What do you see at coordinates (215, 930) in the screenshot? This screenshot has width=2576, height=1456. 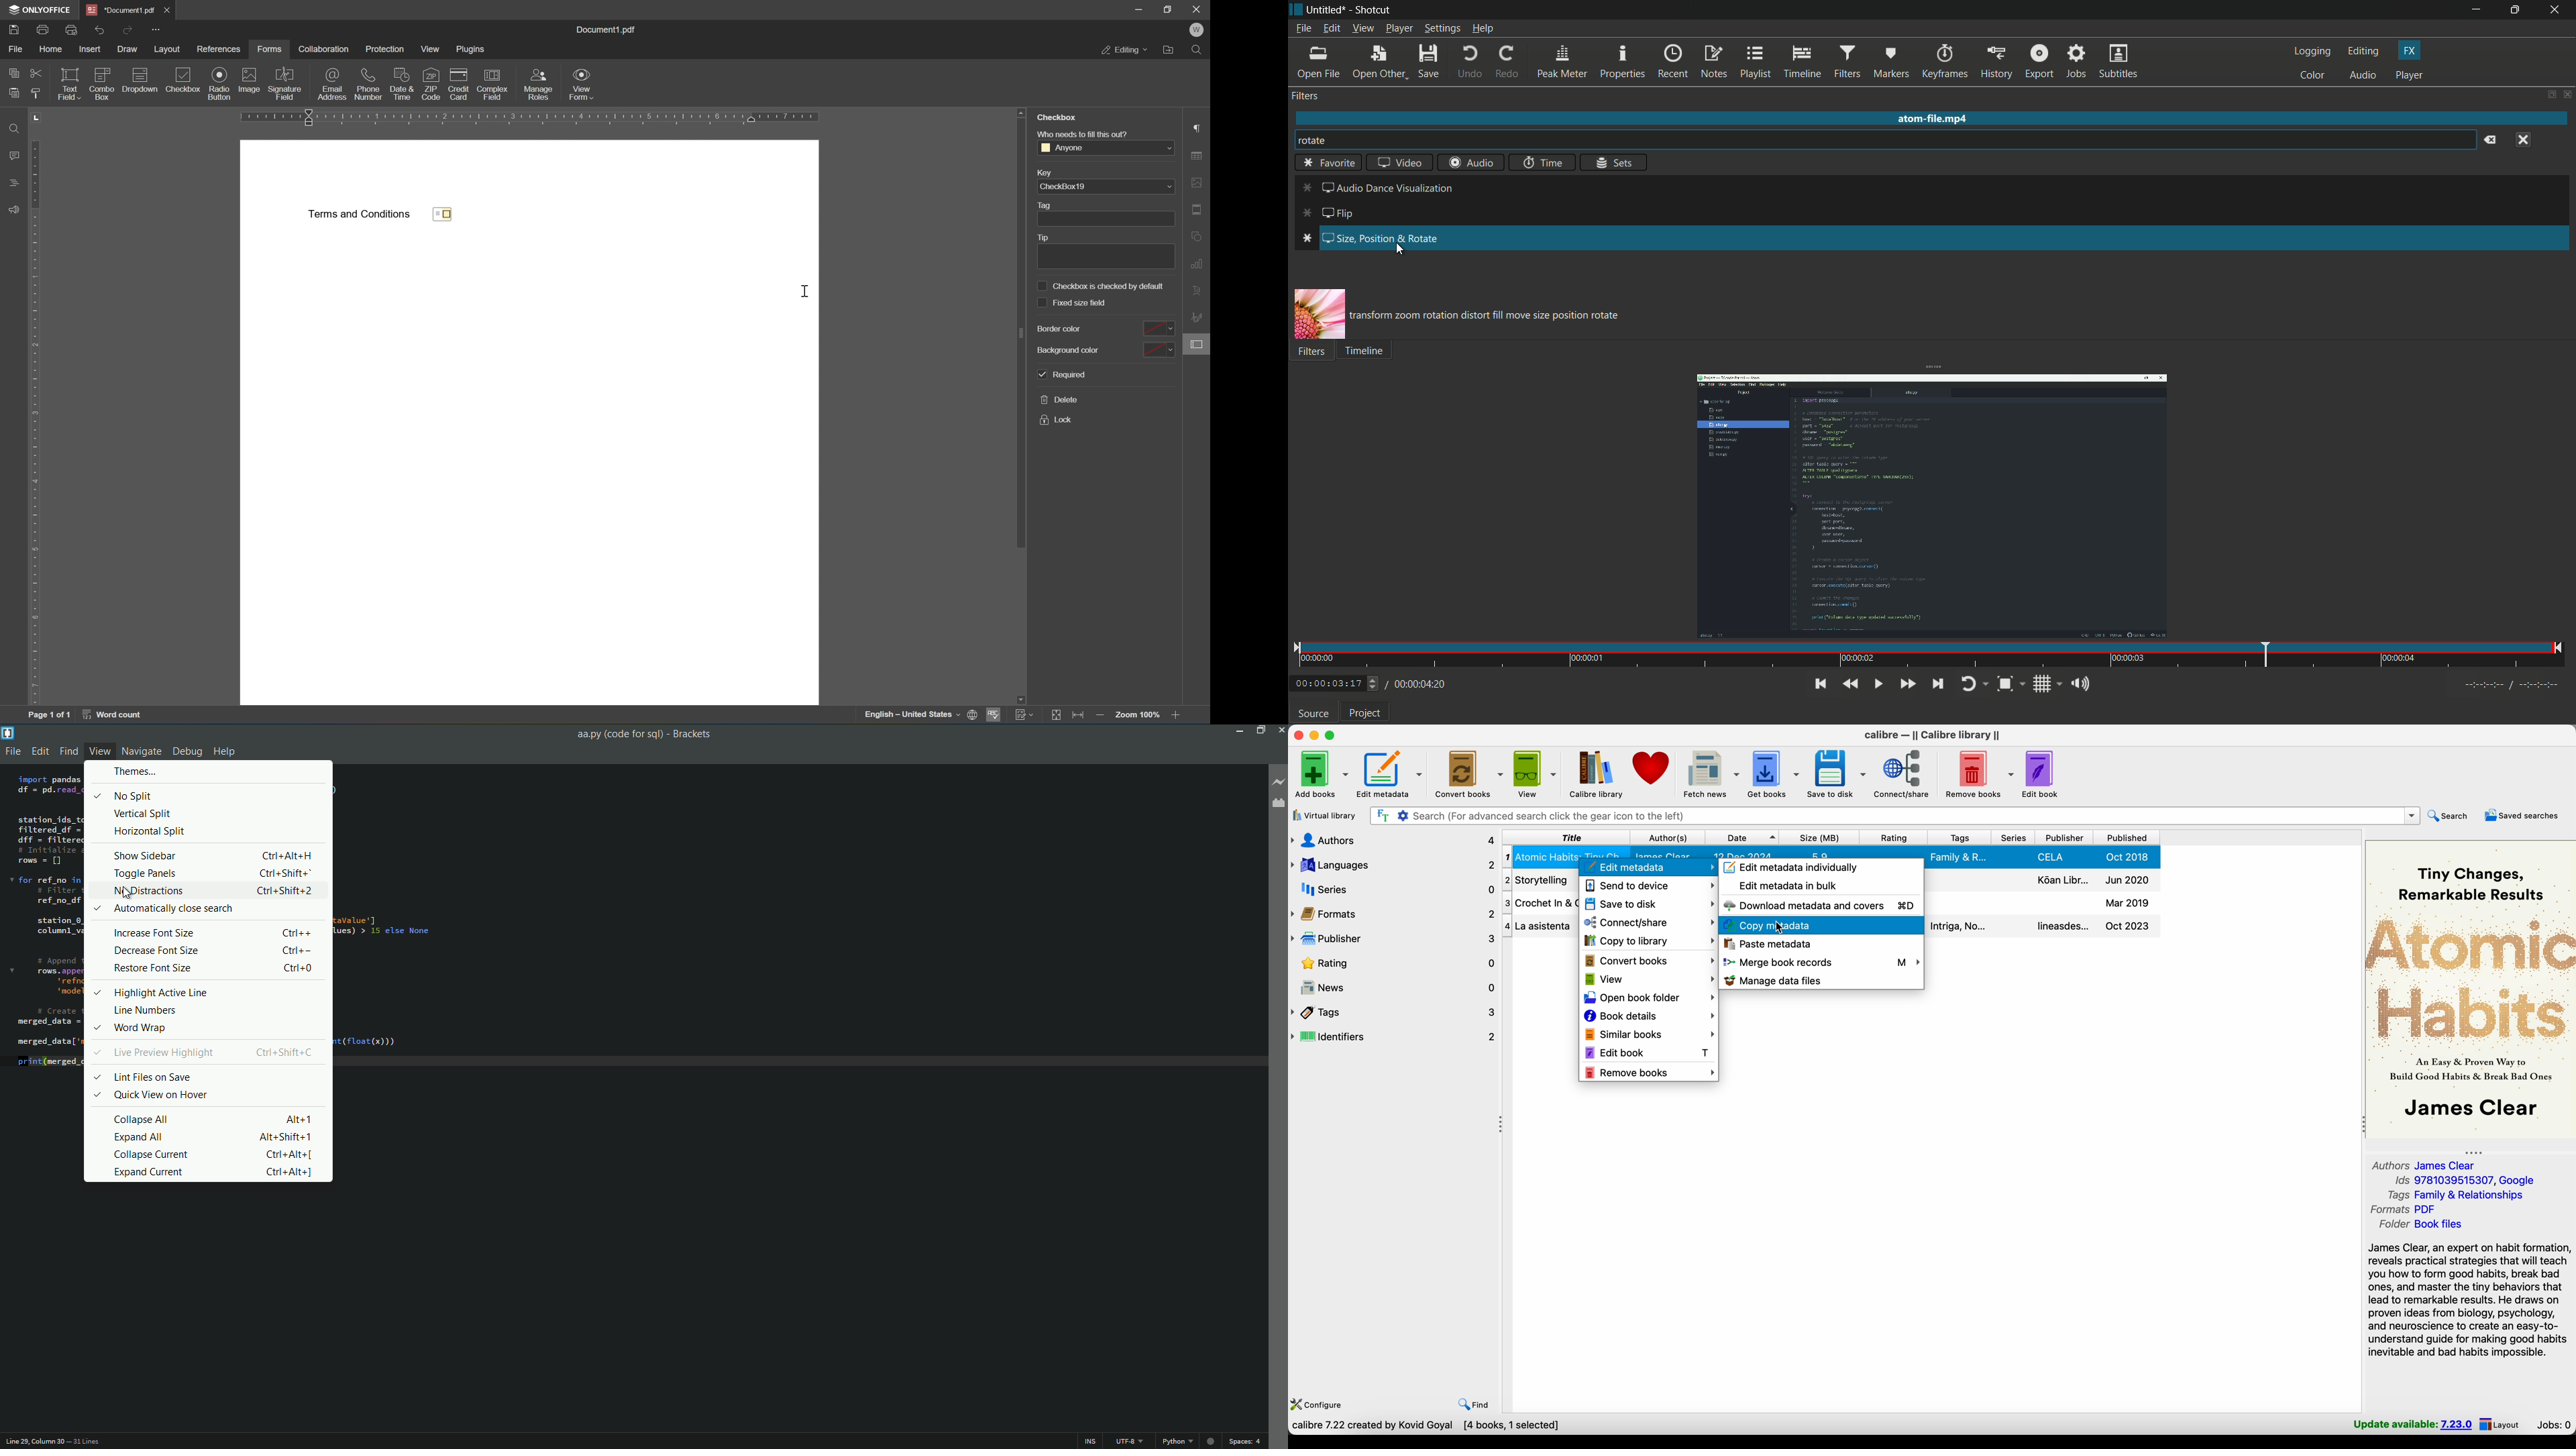 I see `increase font size ctrl++` at bounding box center [215, 930].